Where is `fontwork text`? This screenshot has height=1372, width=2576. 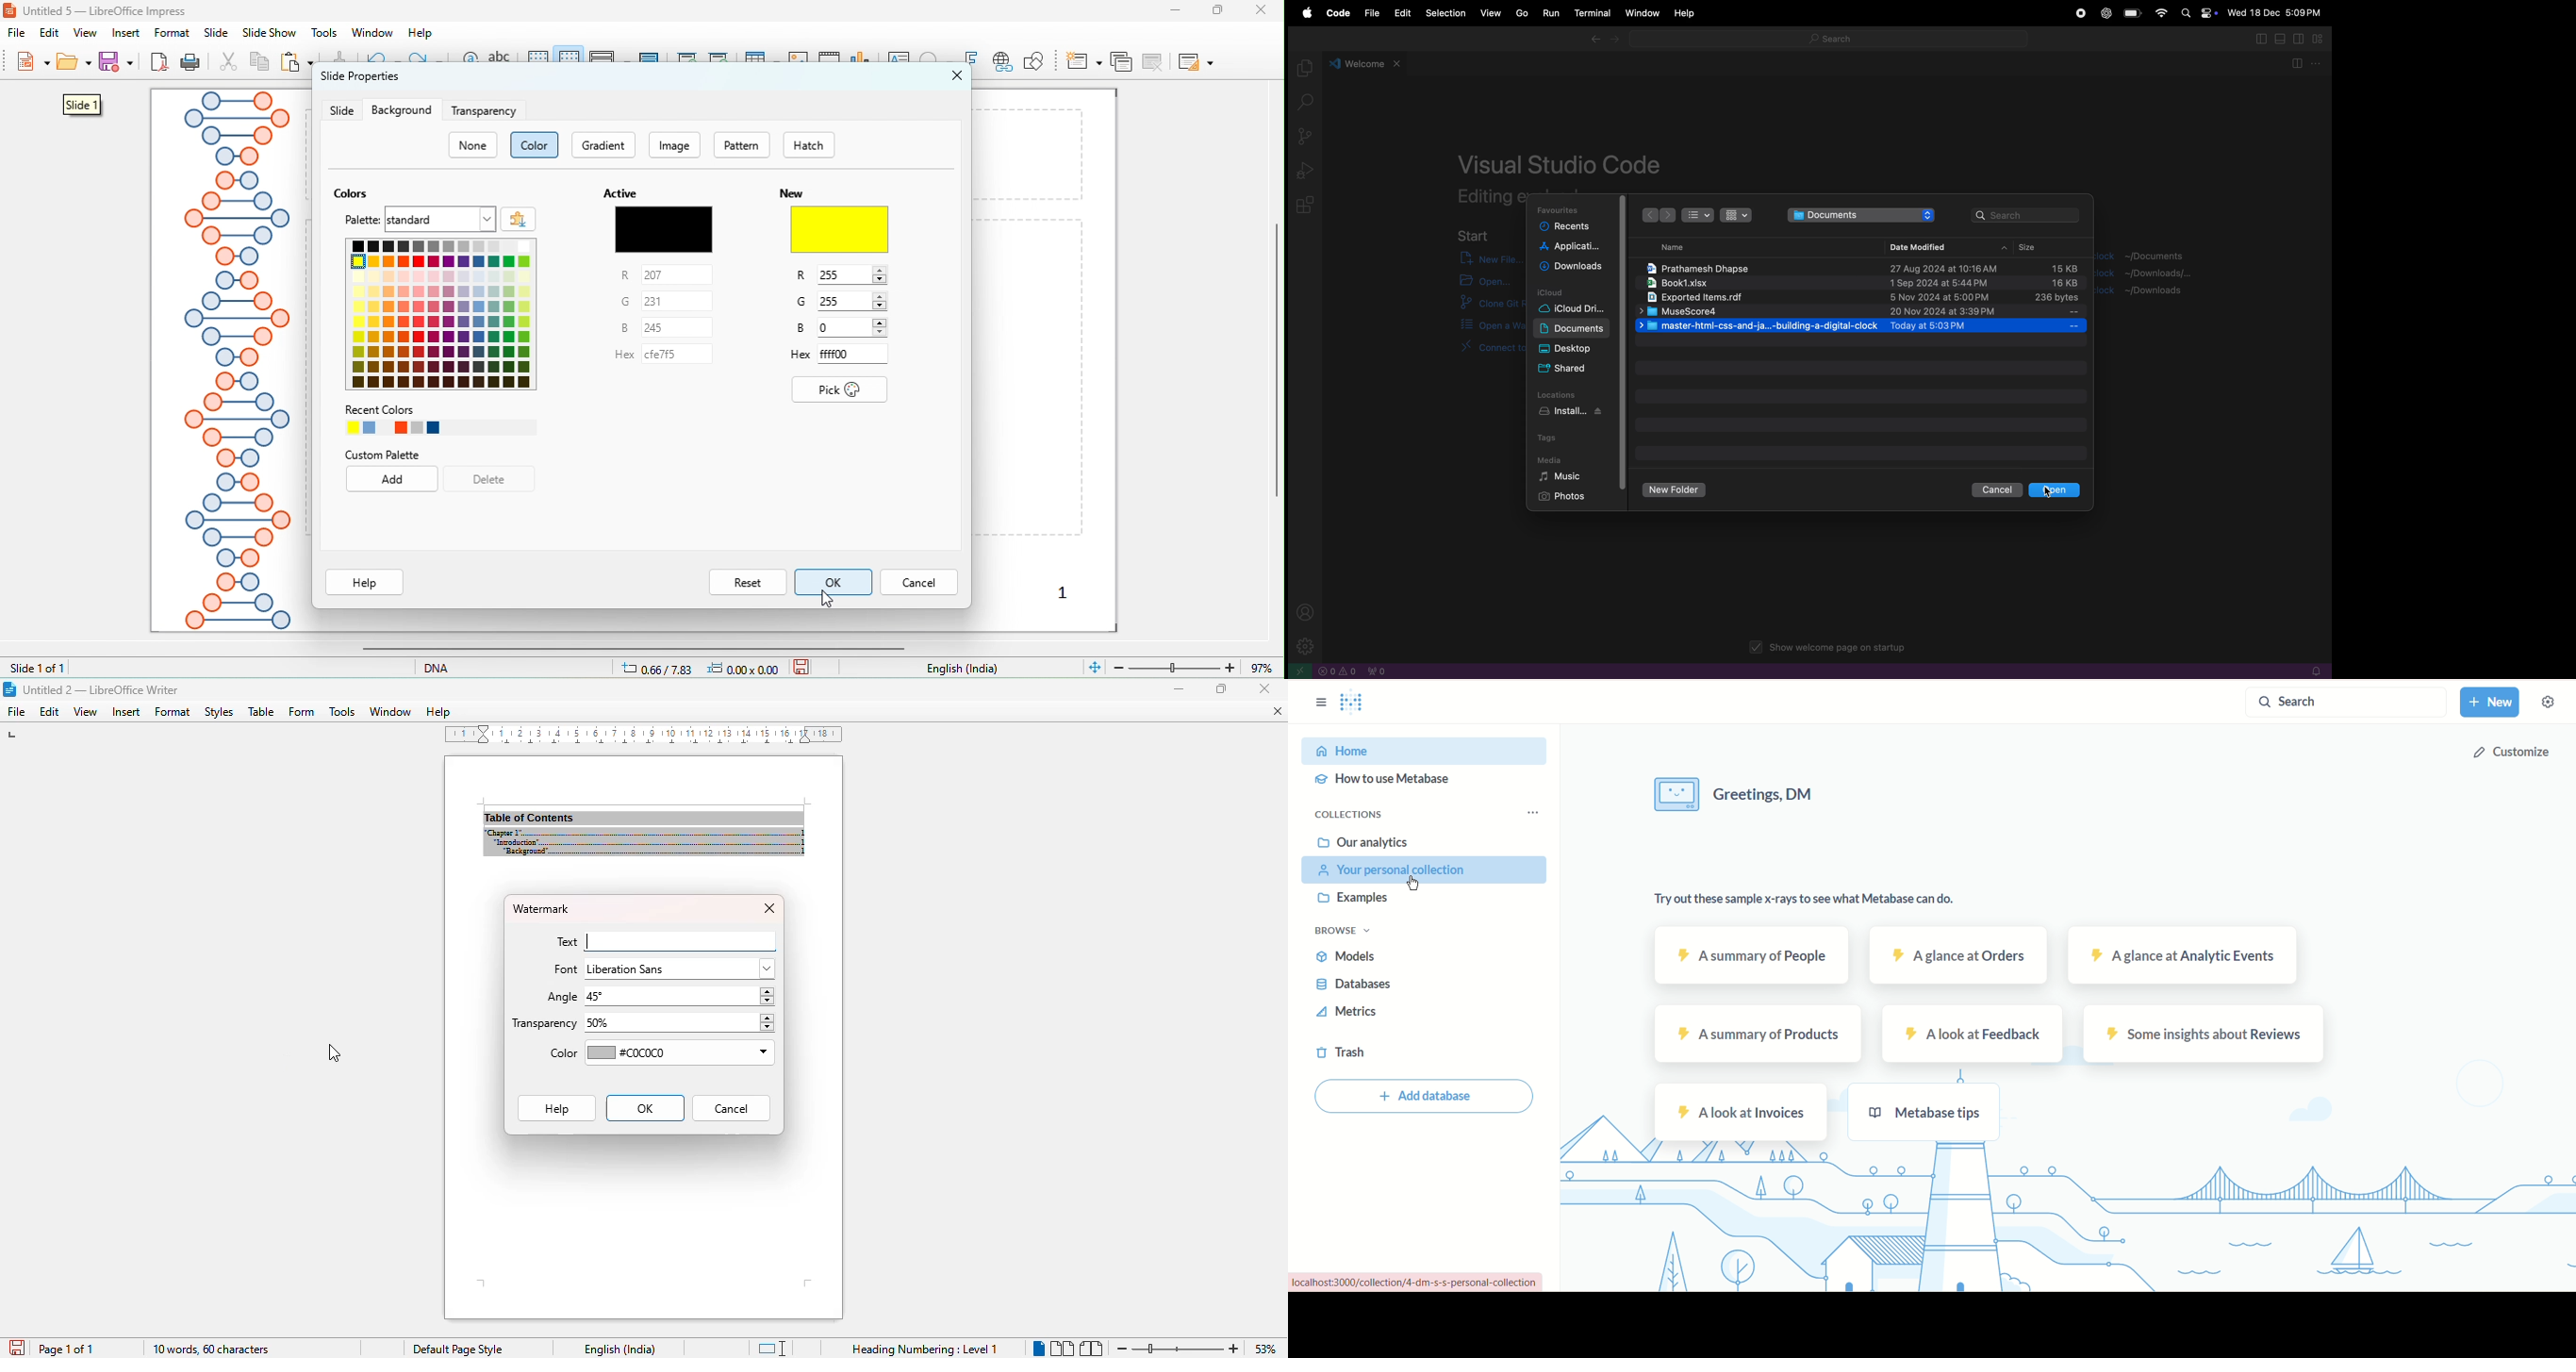 fontwork text is located at coordinates (972, 59).